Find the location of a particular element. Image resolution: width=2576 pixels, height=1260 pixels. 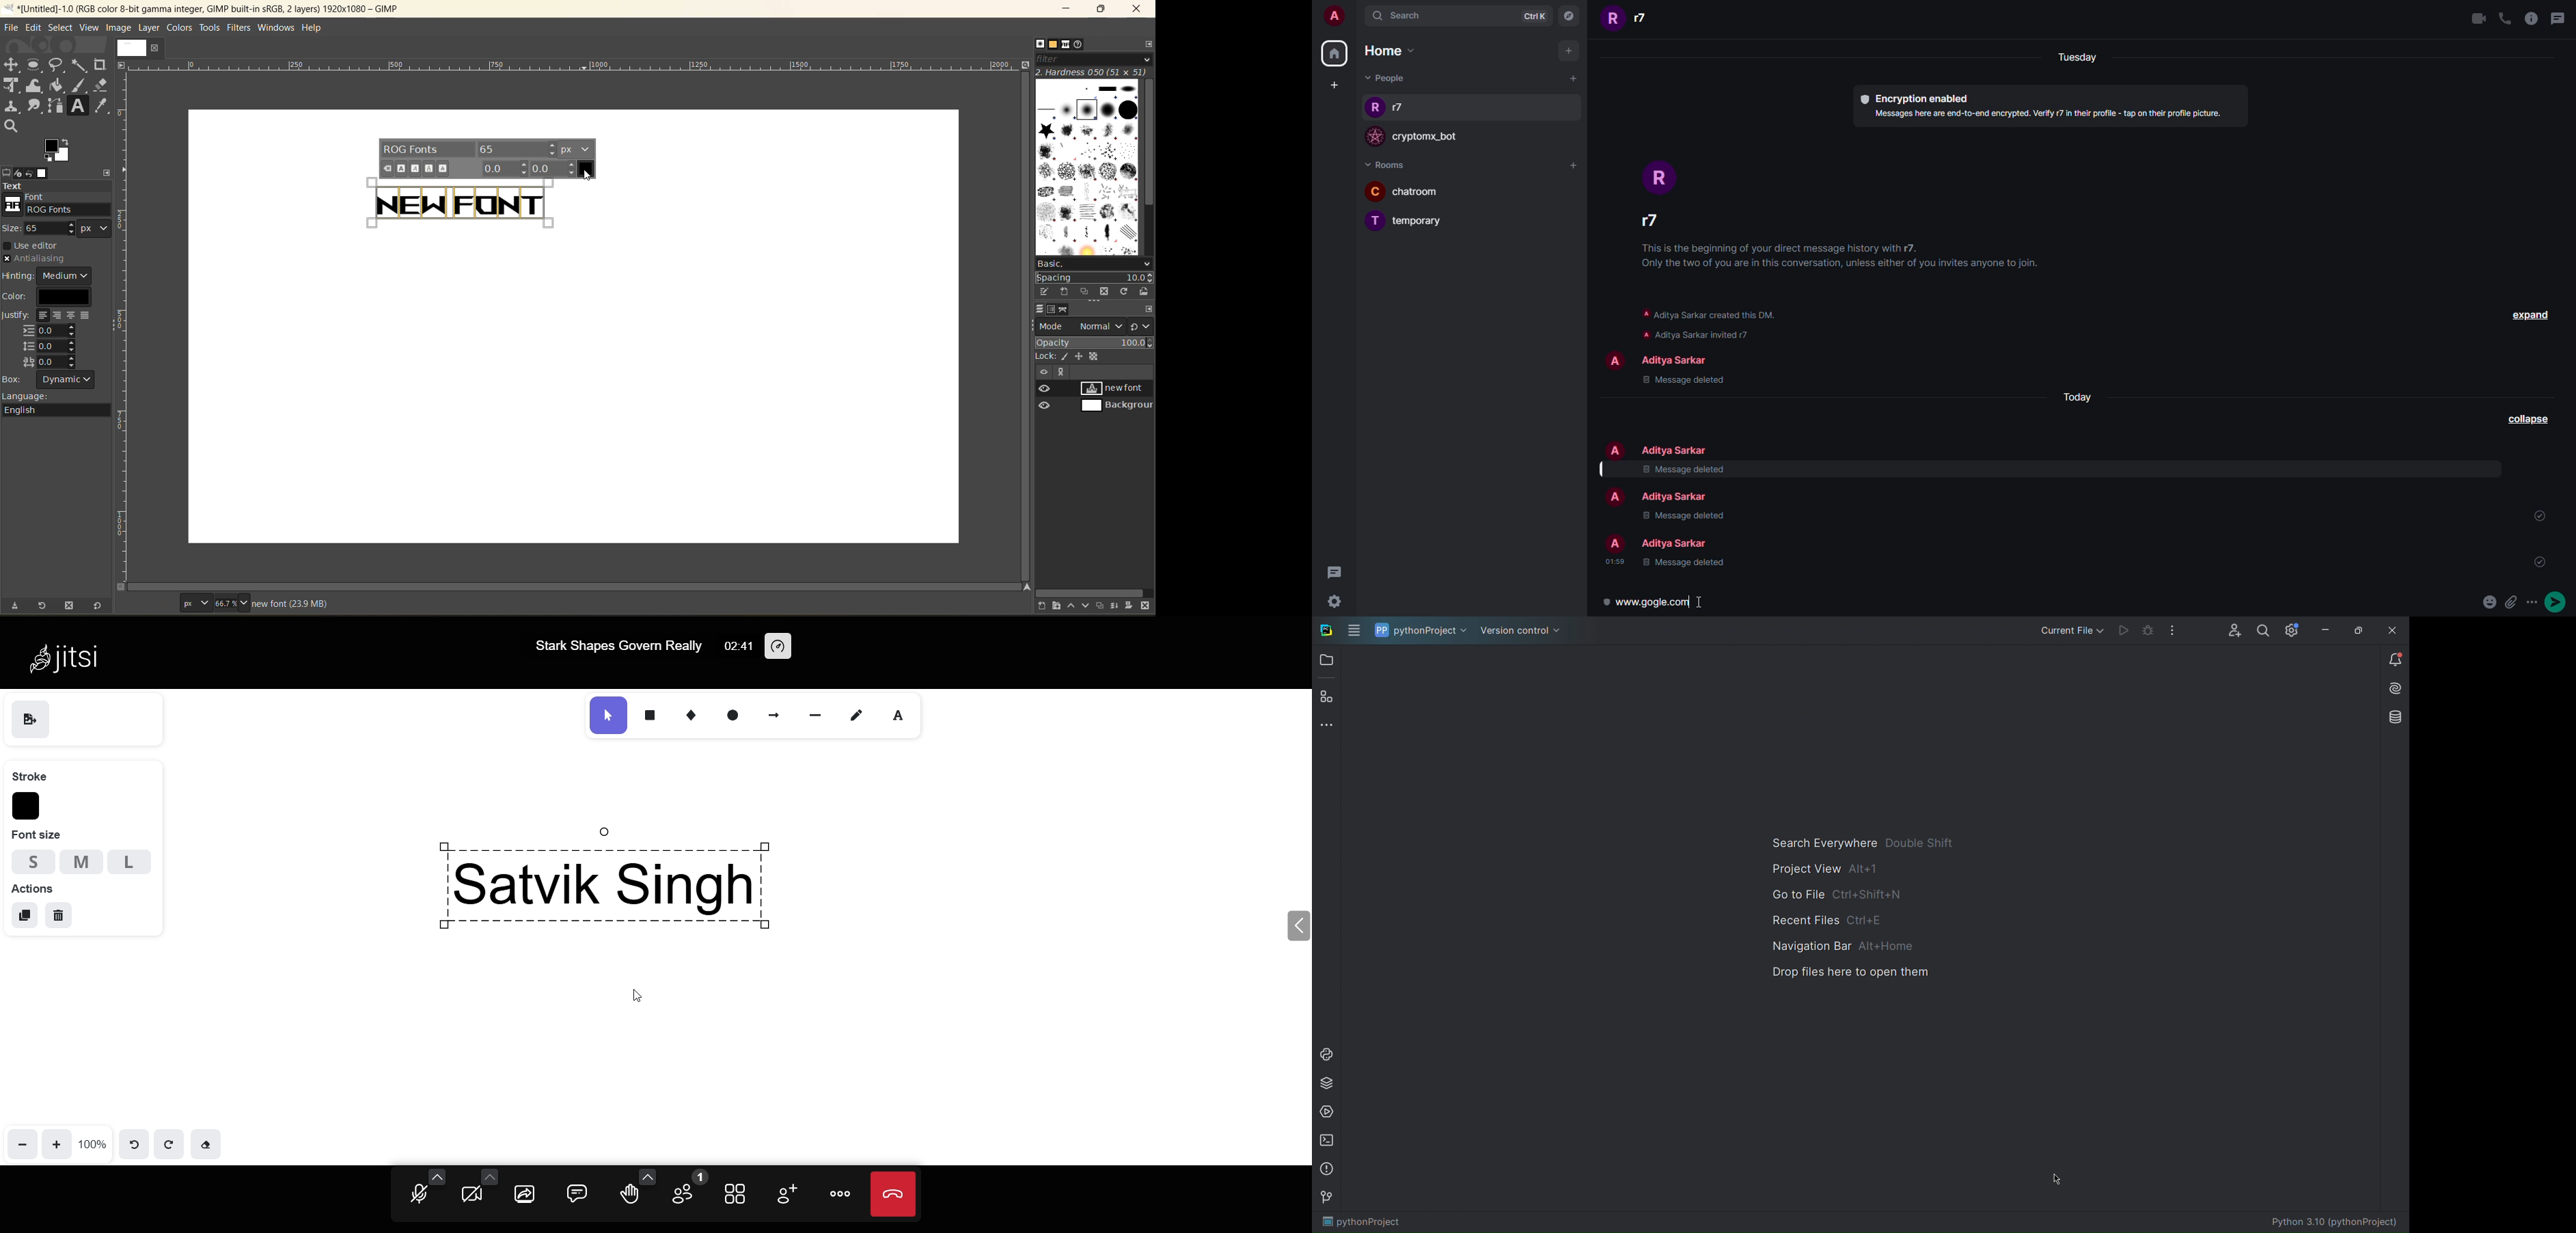

arrow is located at coordinates (776, 714).